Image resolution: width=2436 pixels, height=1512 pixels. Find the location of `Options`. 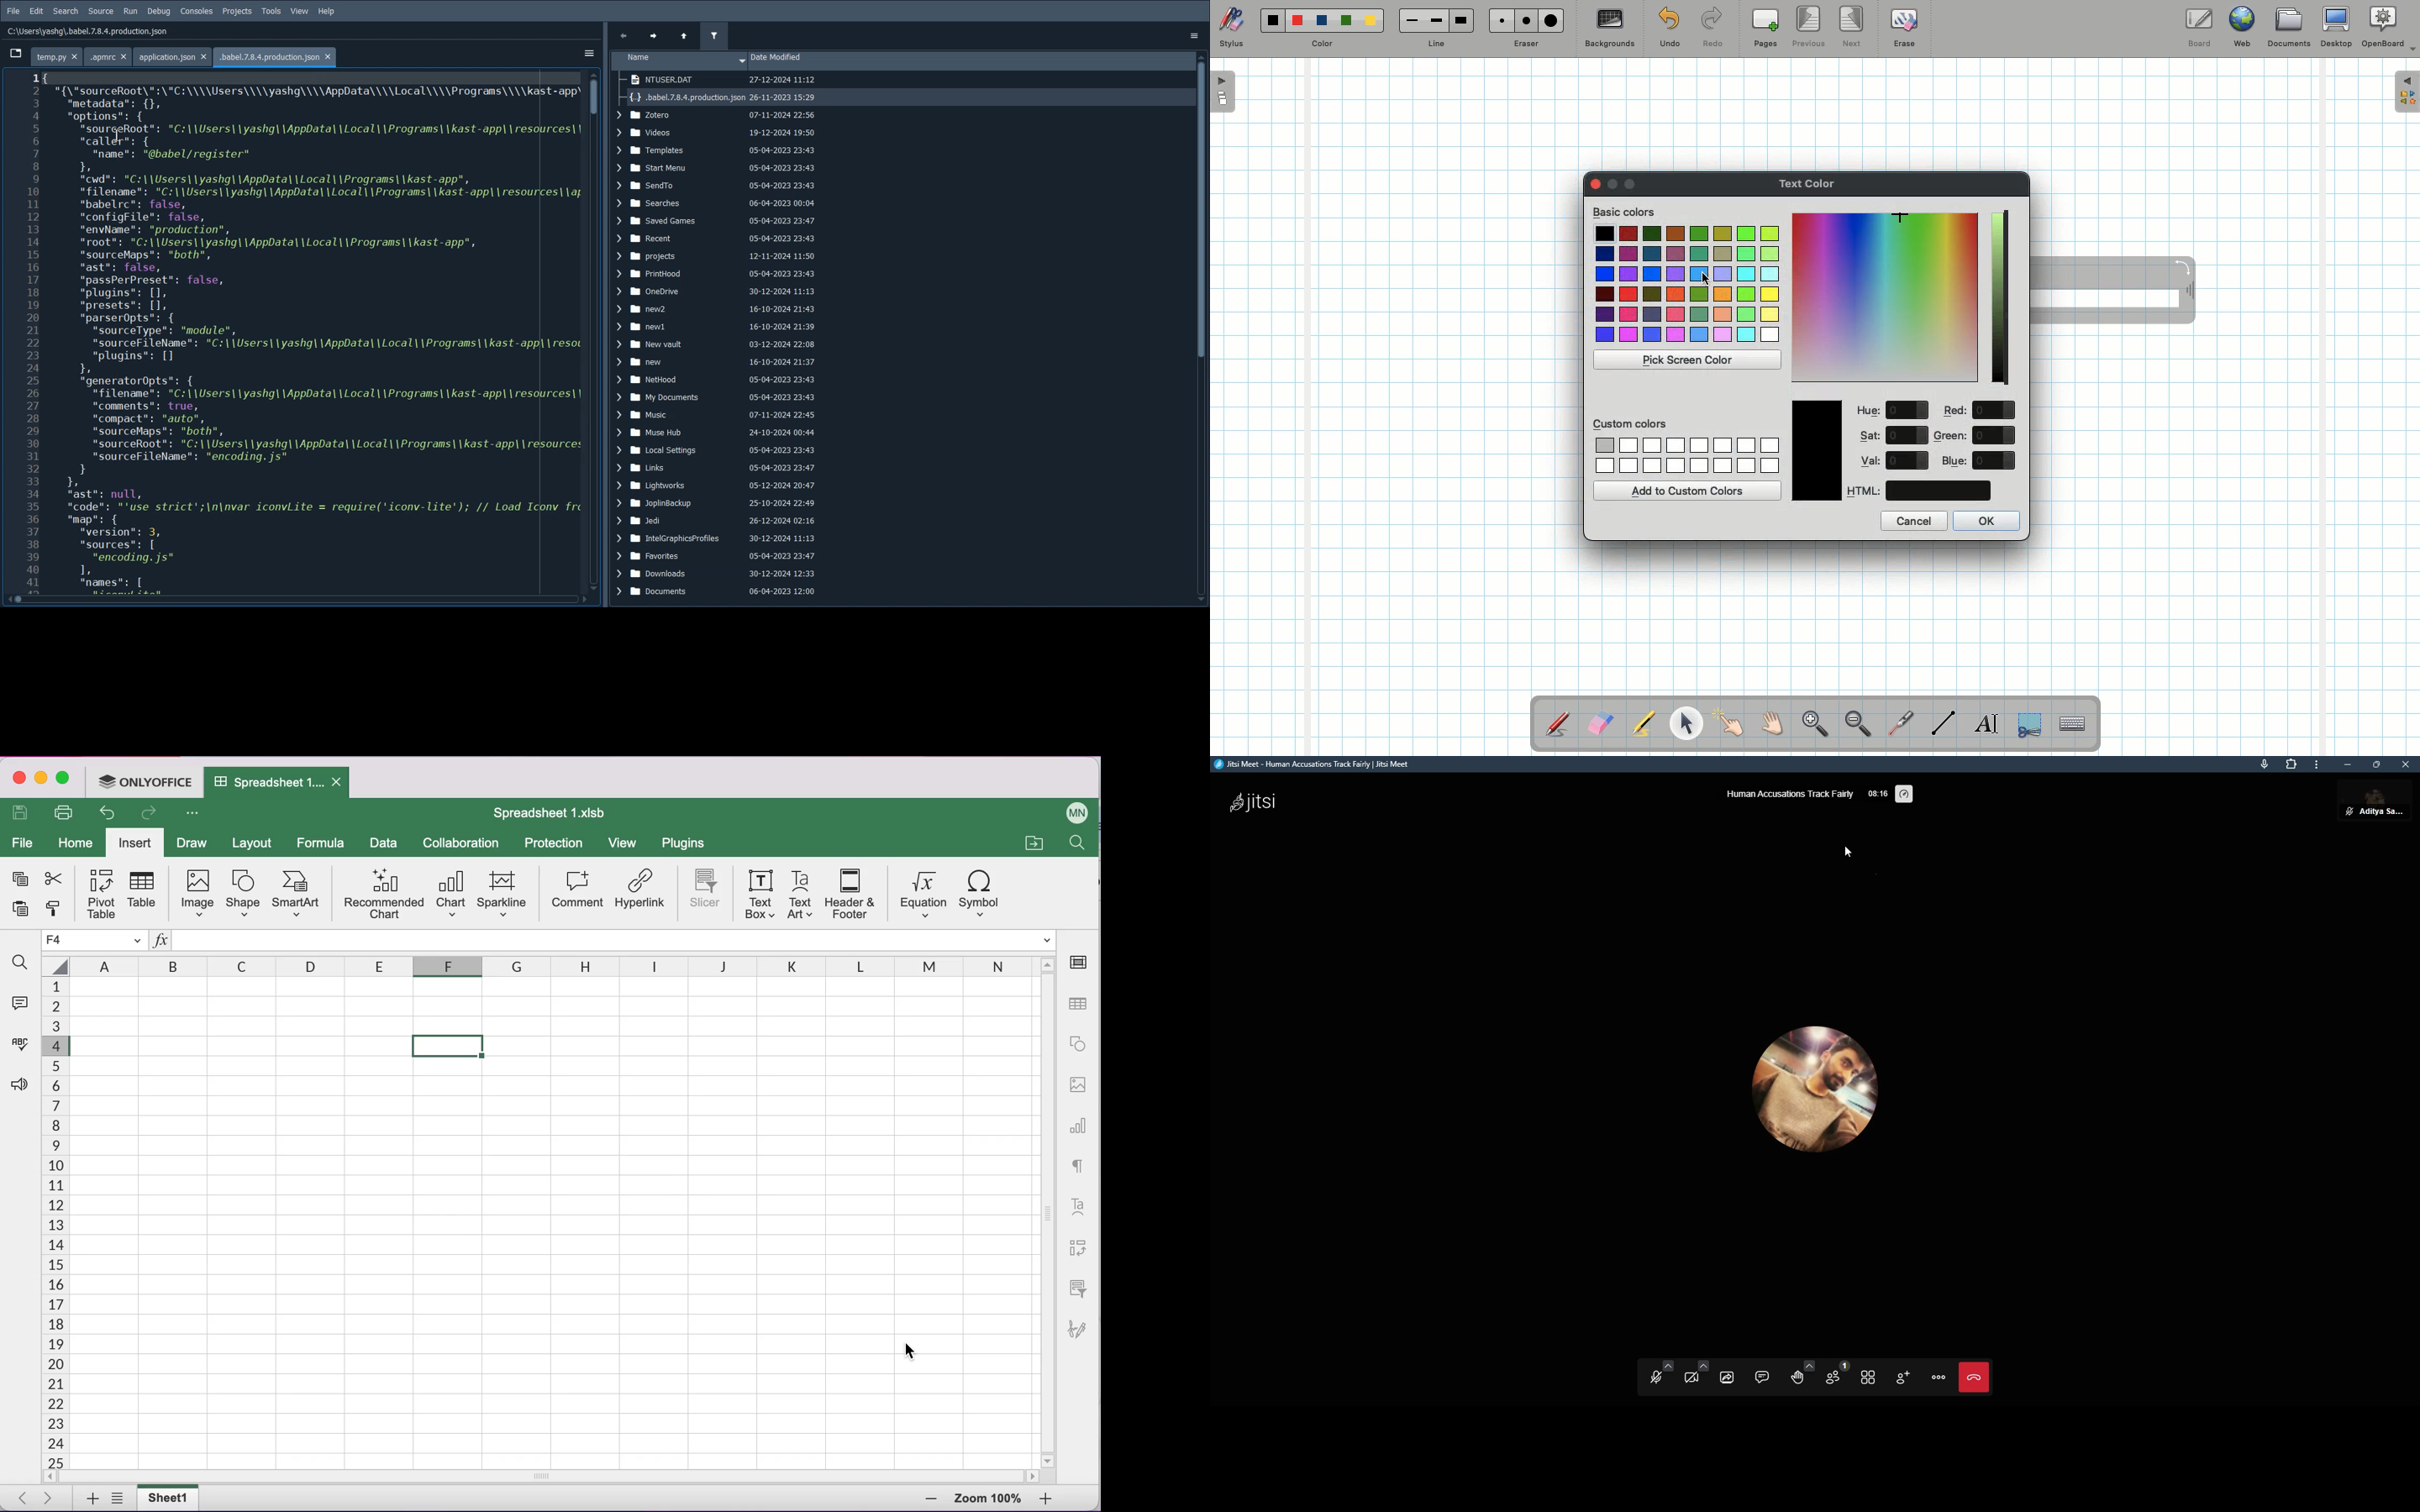

Options is located at coordinates (1197, 35).